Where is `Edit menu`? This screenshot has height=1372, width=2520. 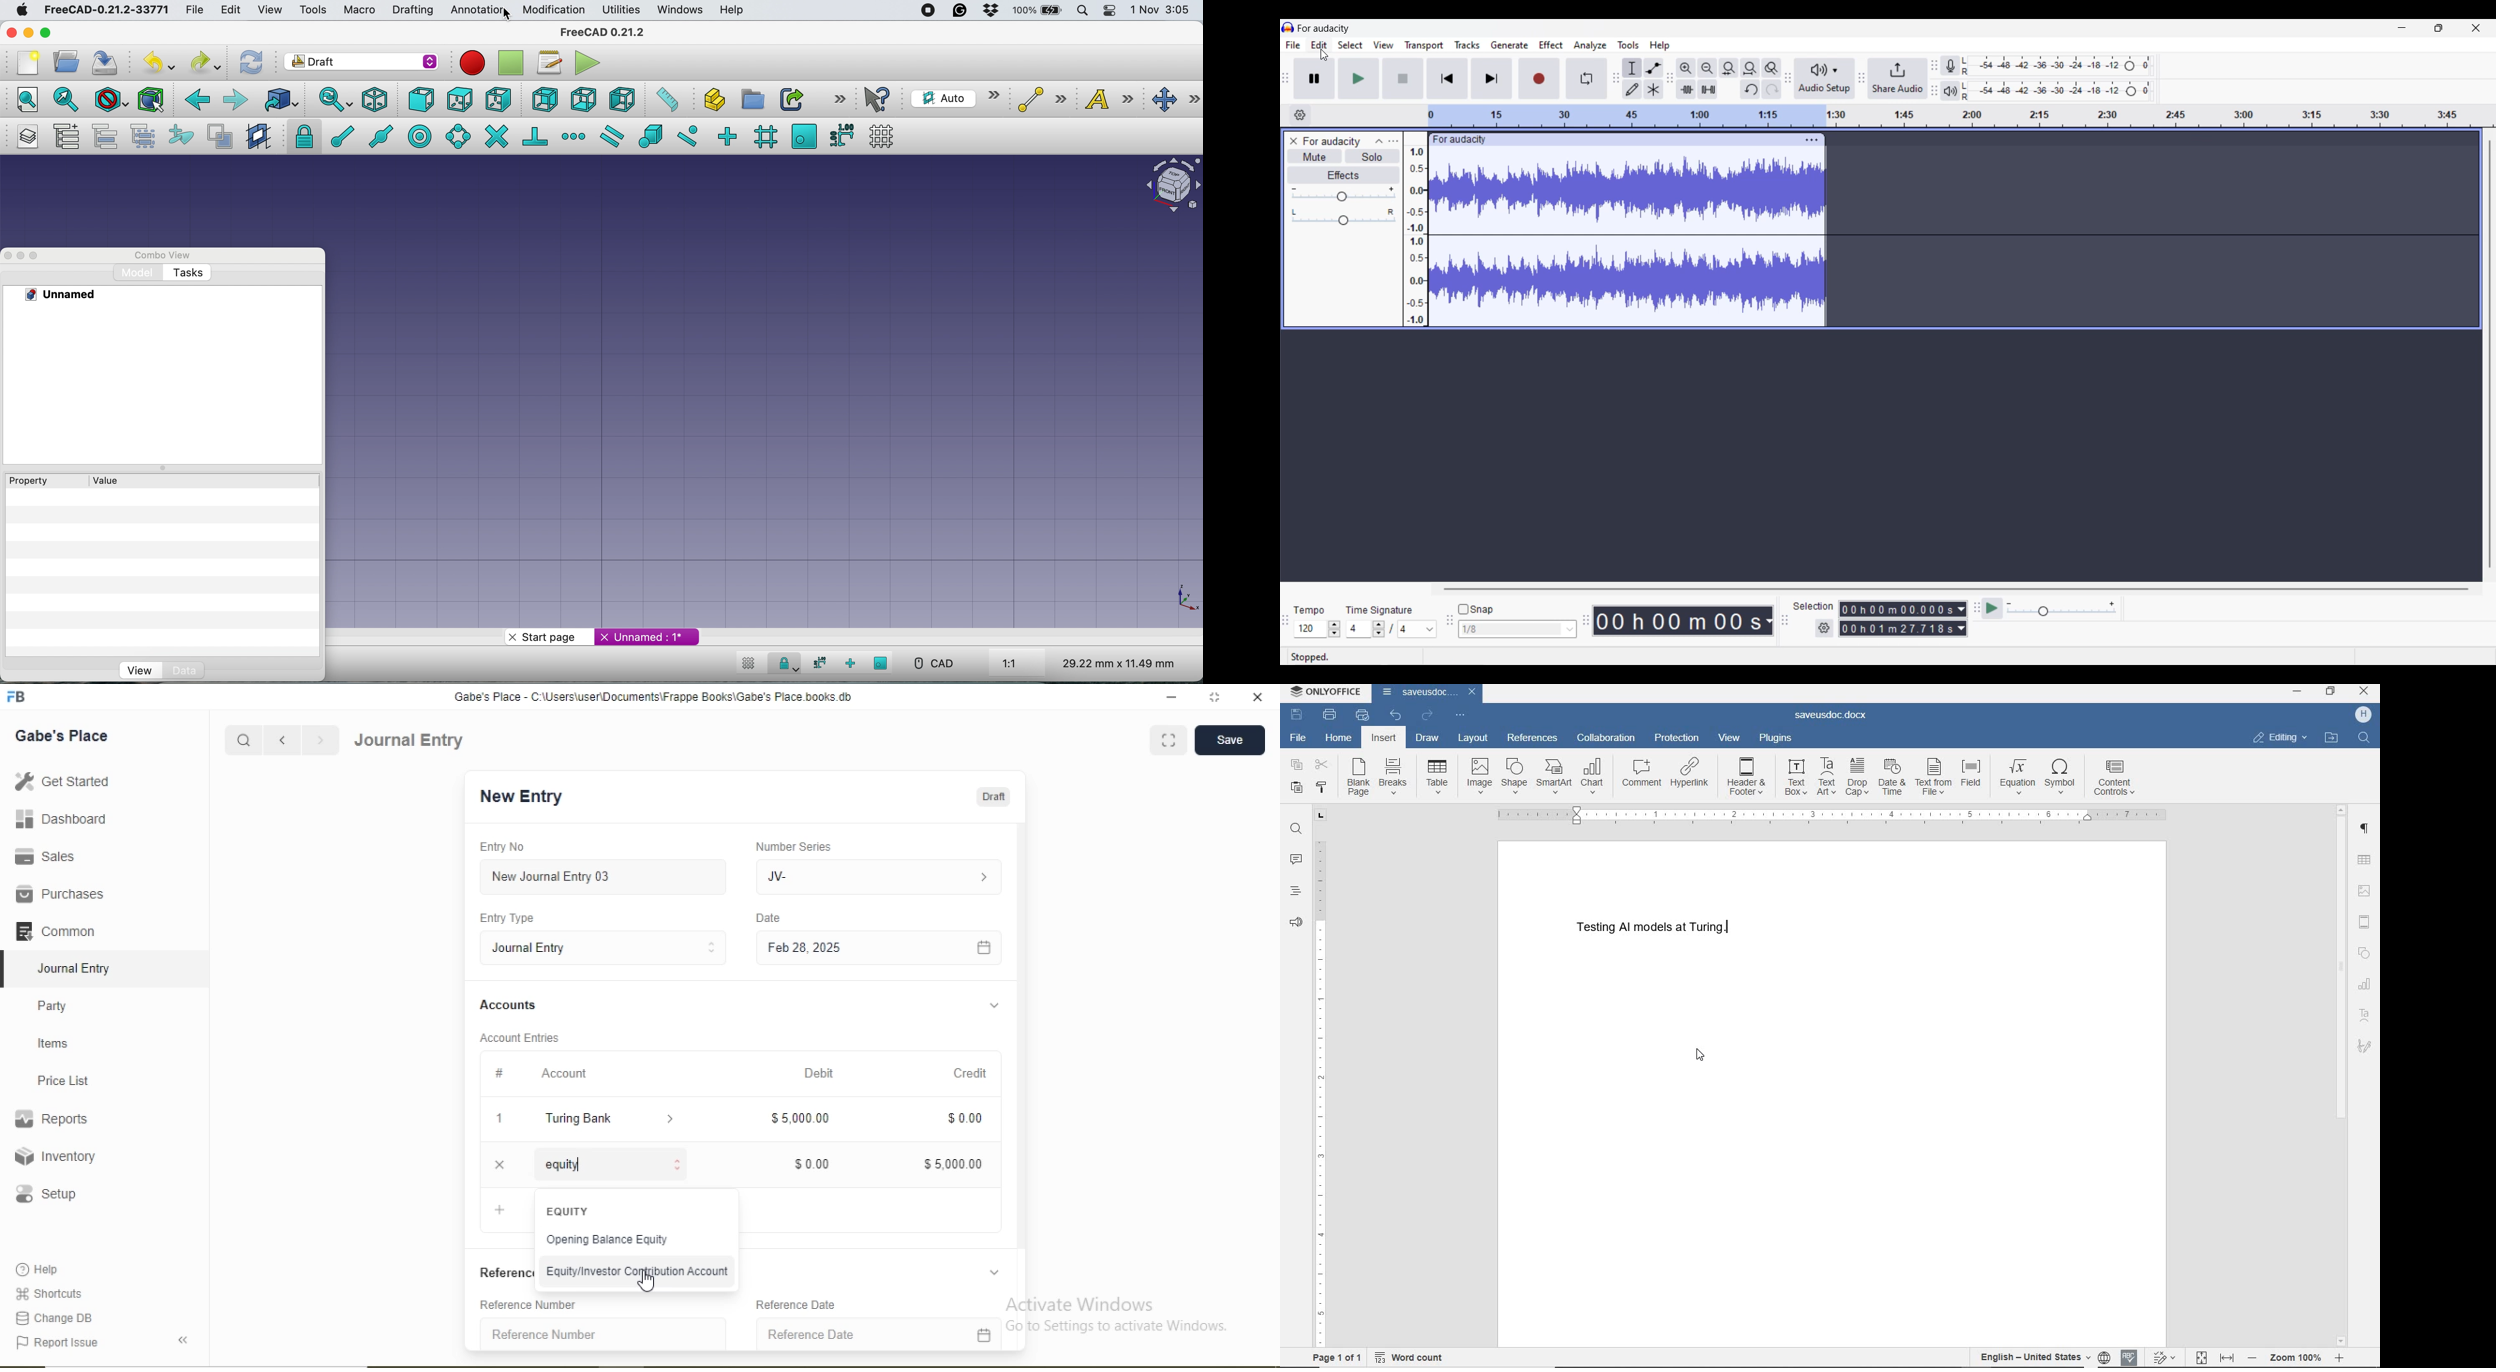
Edit menu is located at coordinates (1319, 45).